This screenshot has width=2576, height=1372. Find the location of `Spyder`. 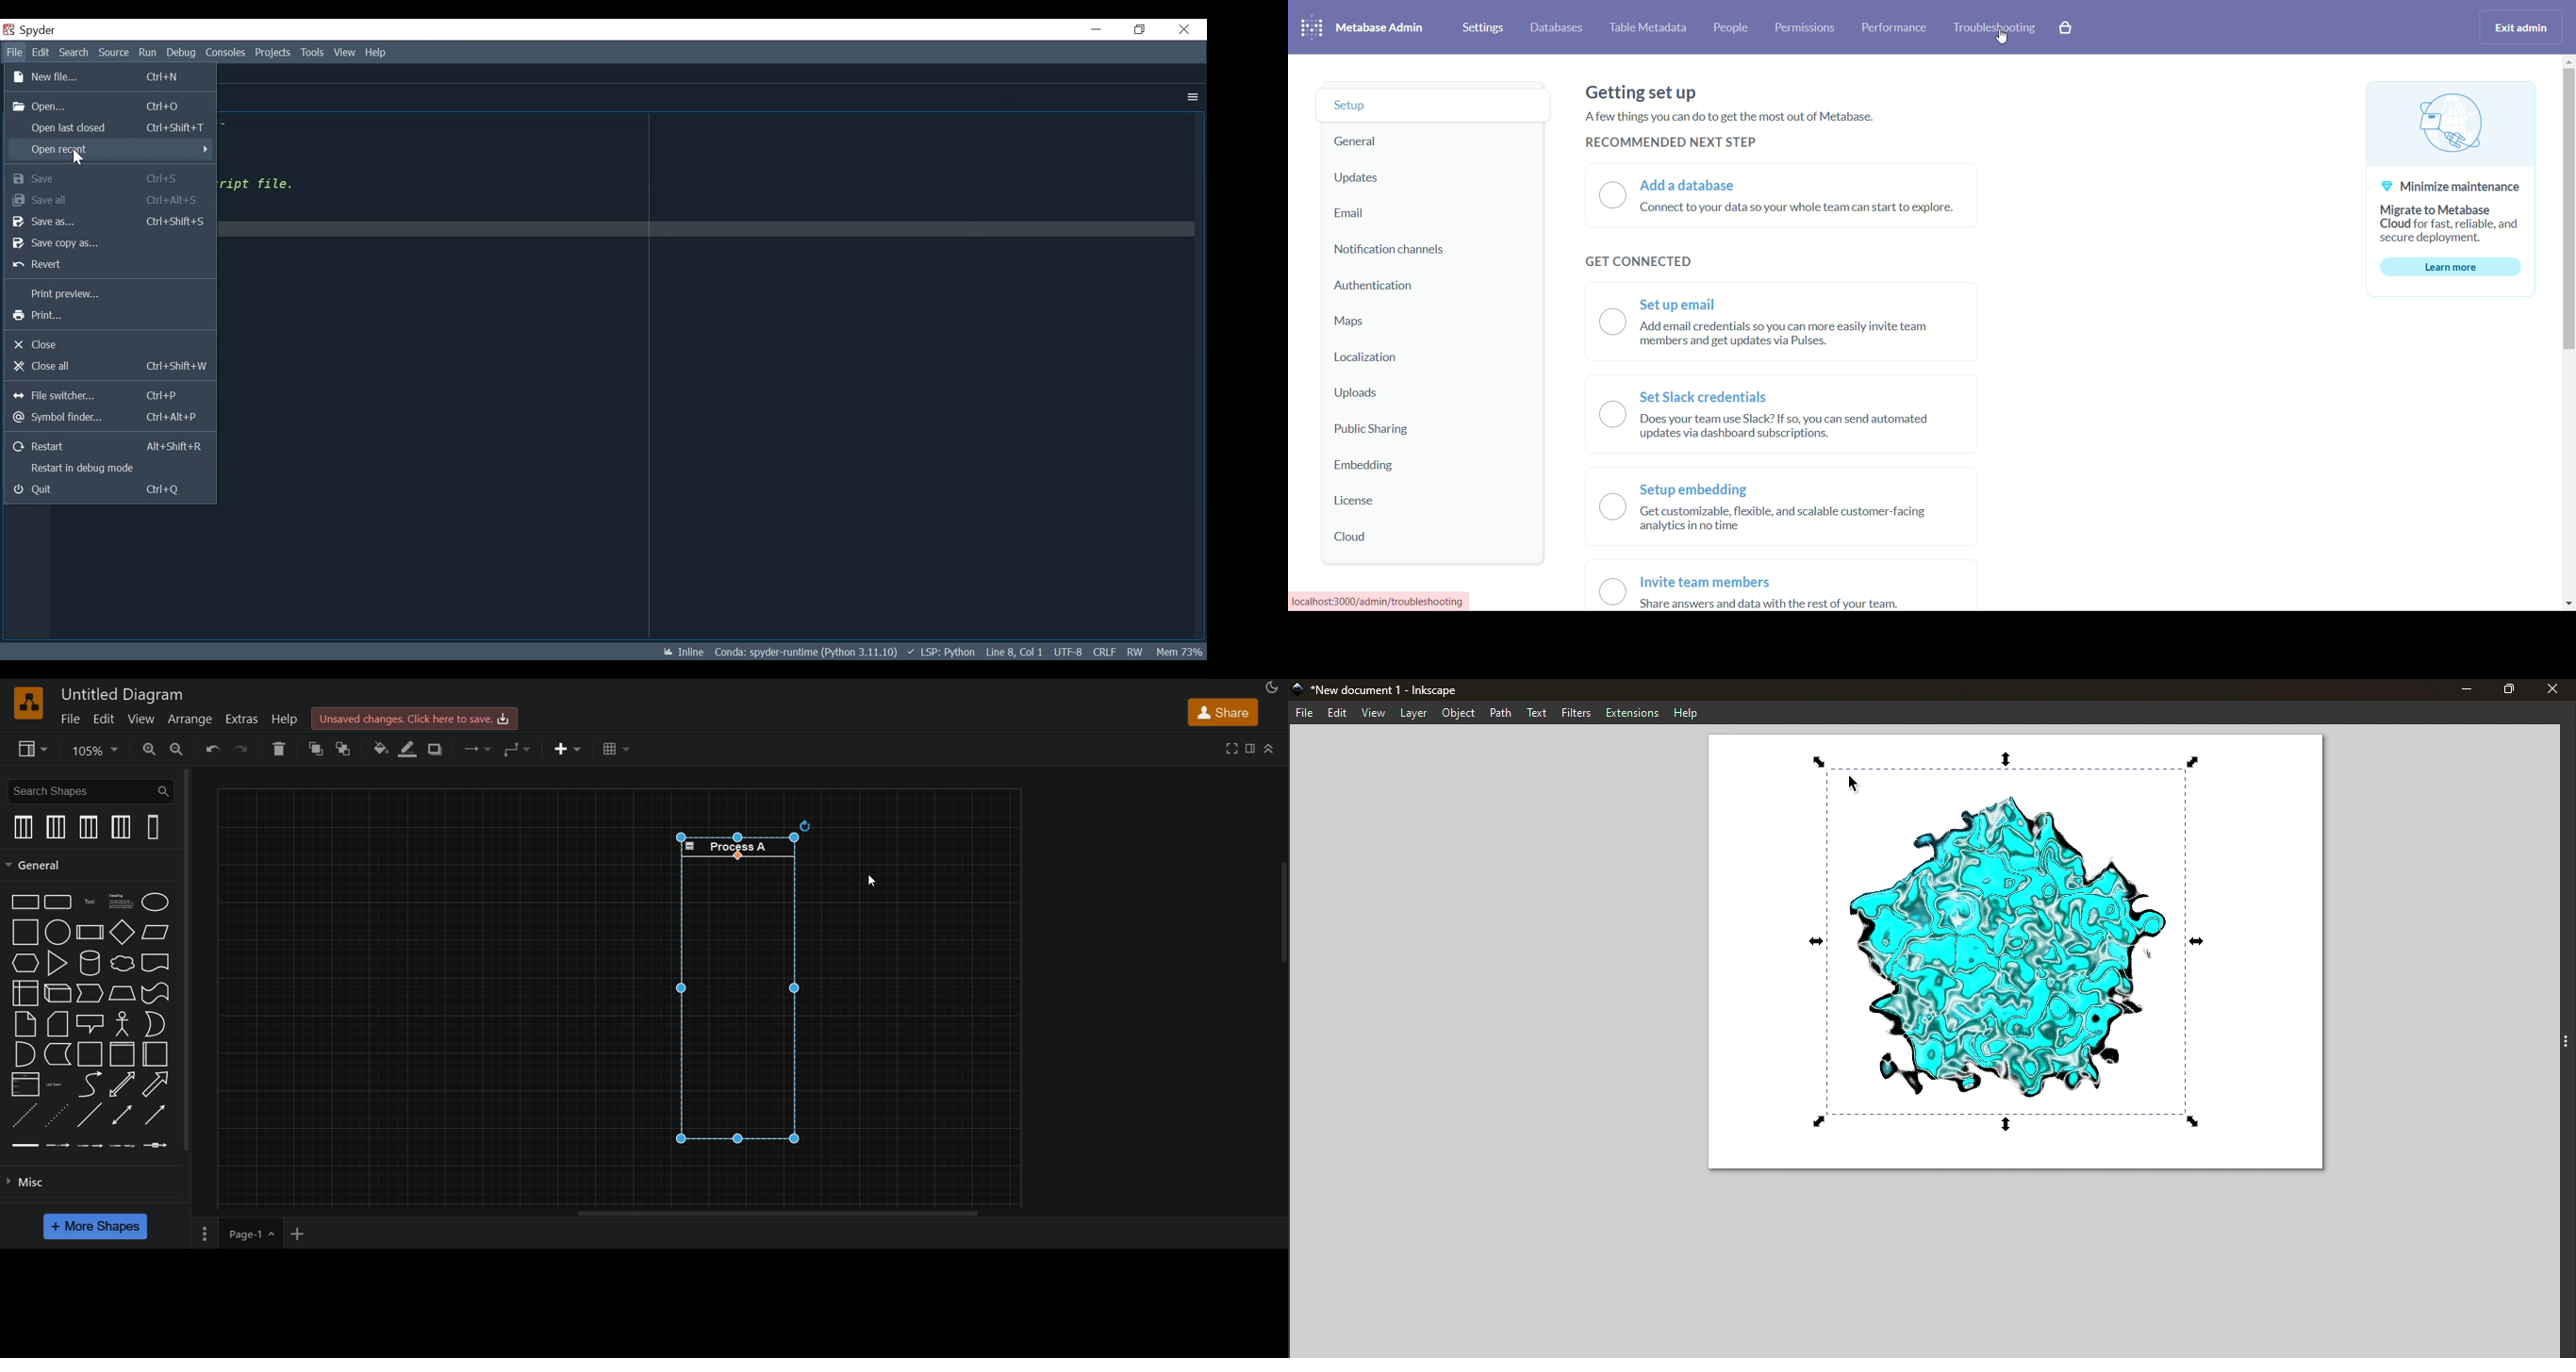

Spyder is located at coordinates (40, 30).